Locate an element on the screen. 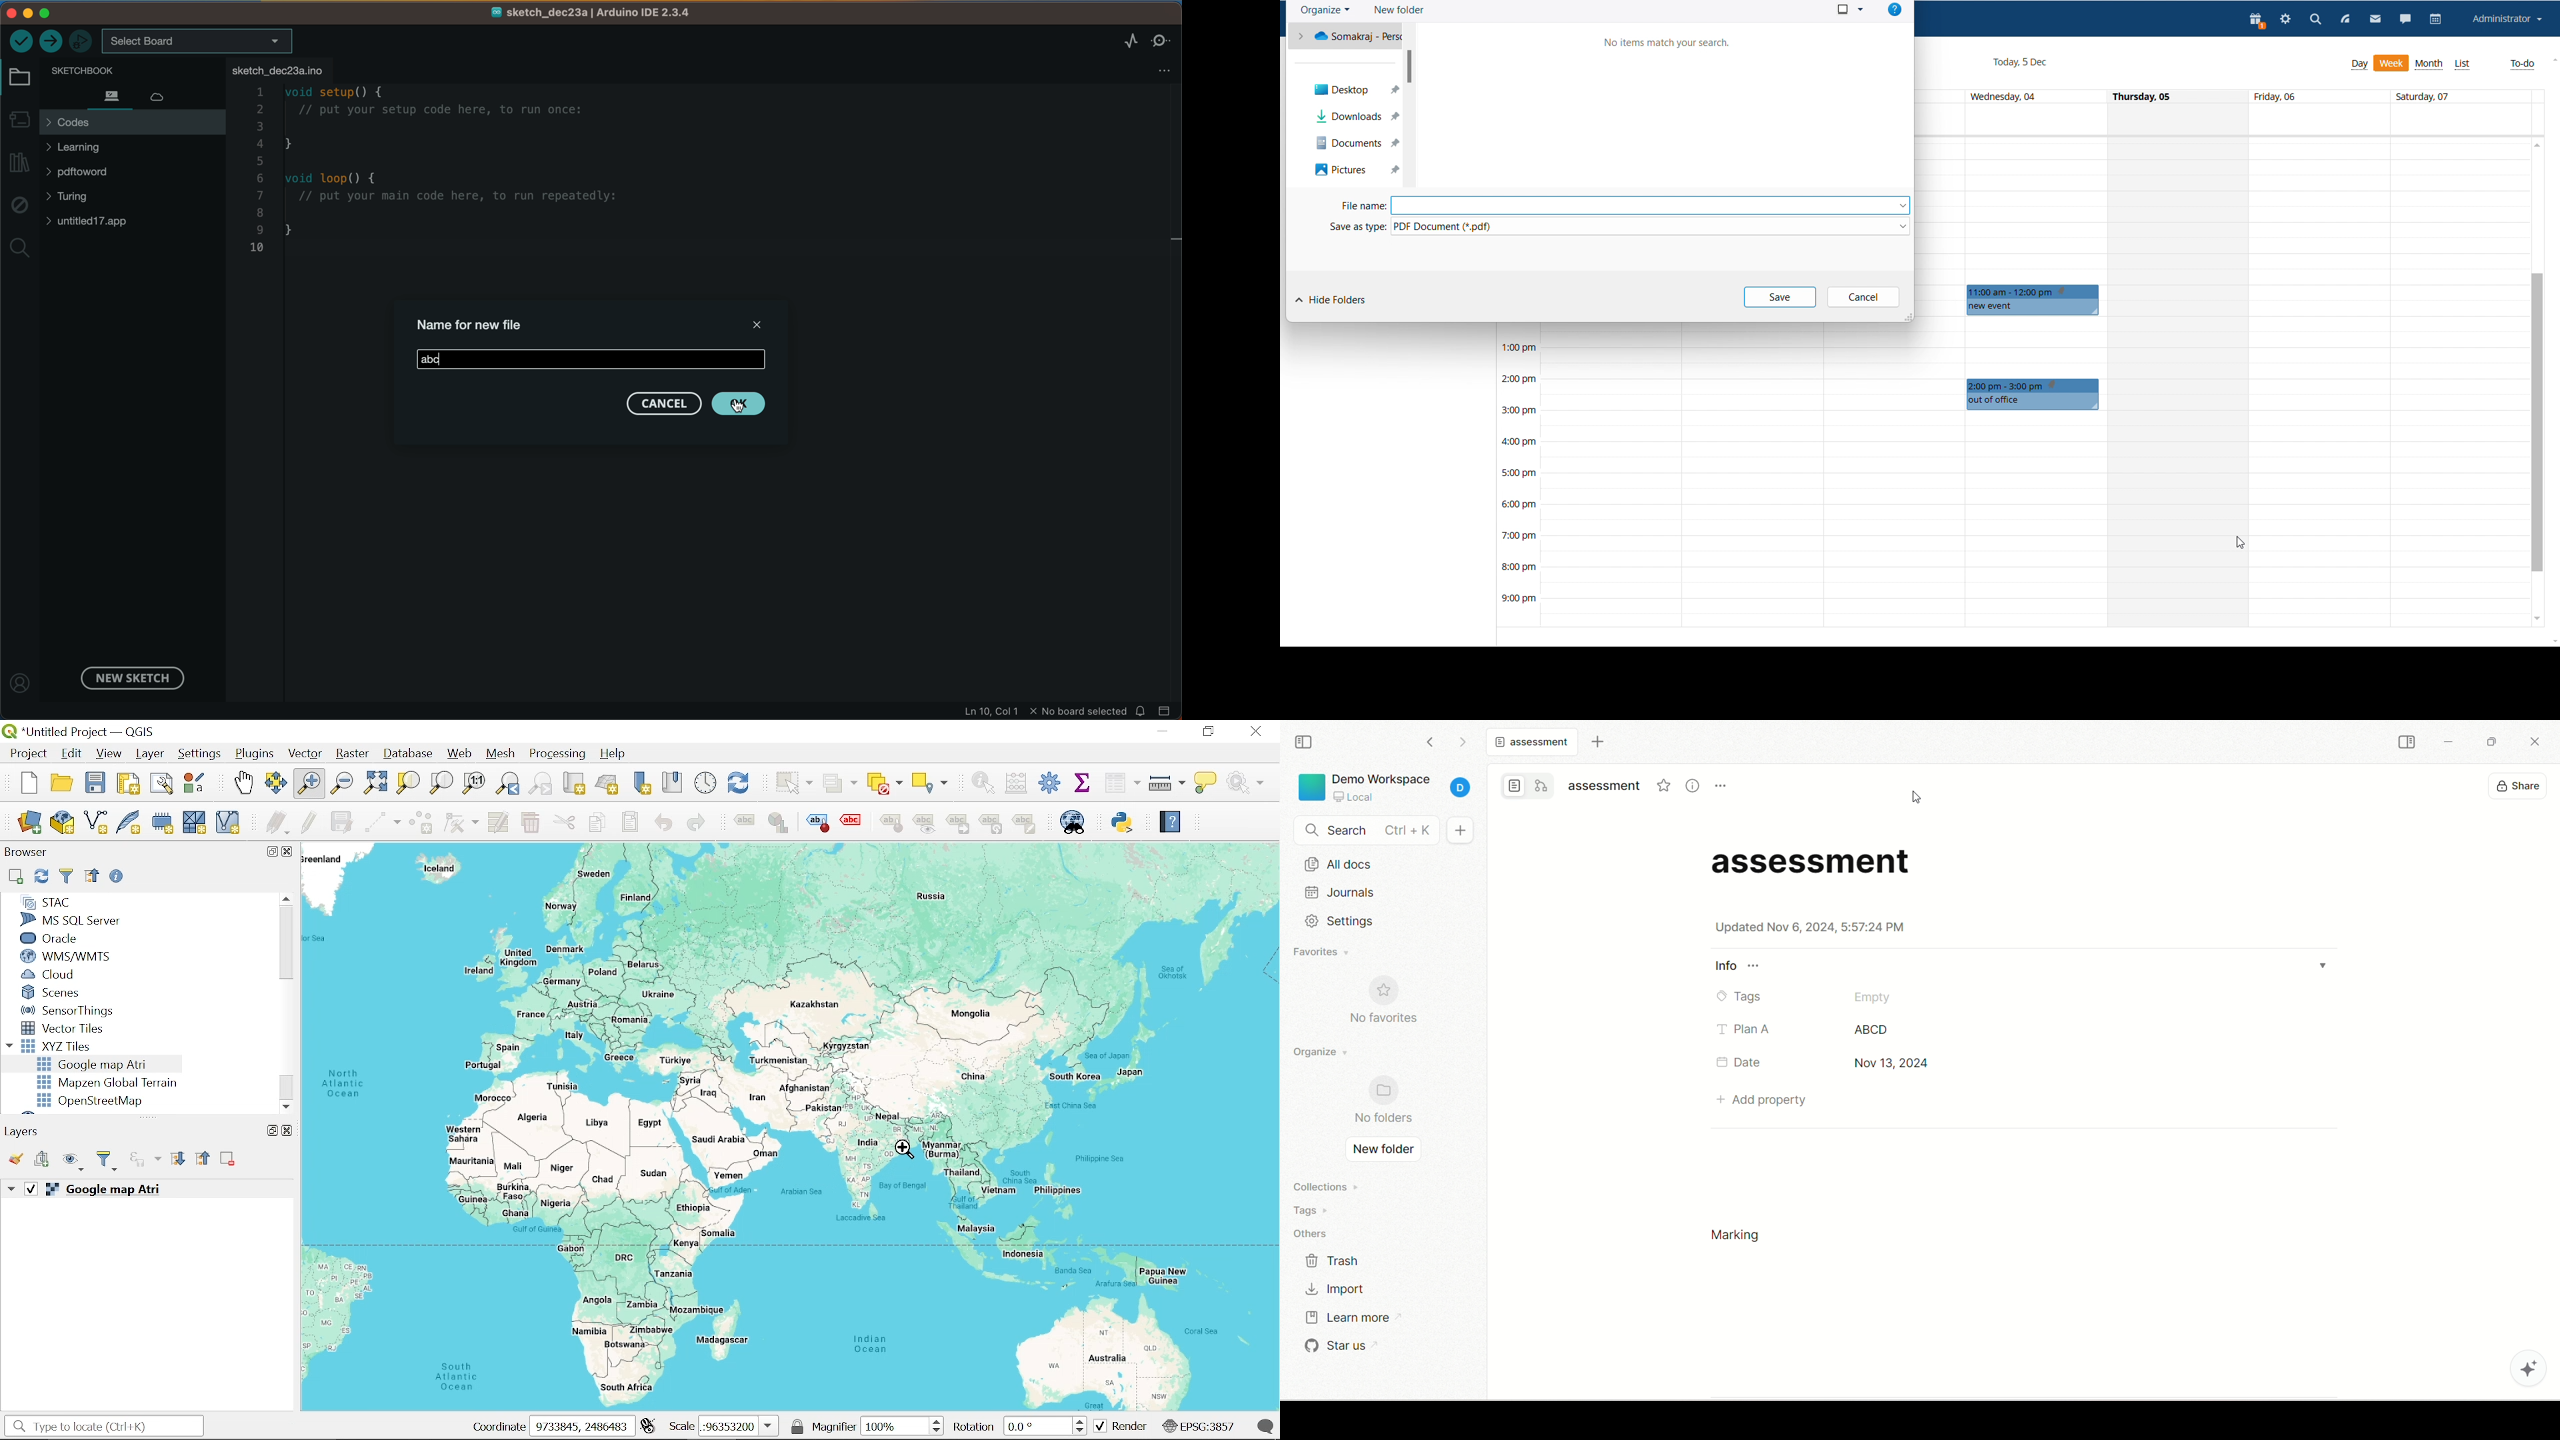 Image resolution: width=2576 pixels, height=1456 pixels. favorites is located at coordinates (1663, 785).